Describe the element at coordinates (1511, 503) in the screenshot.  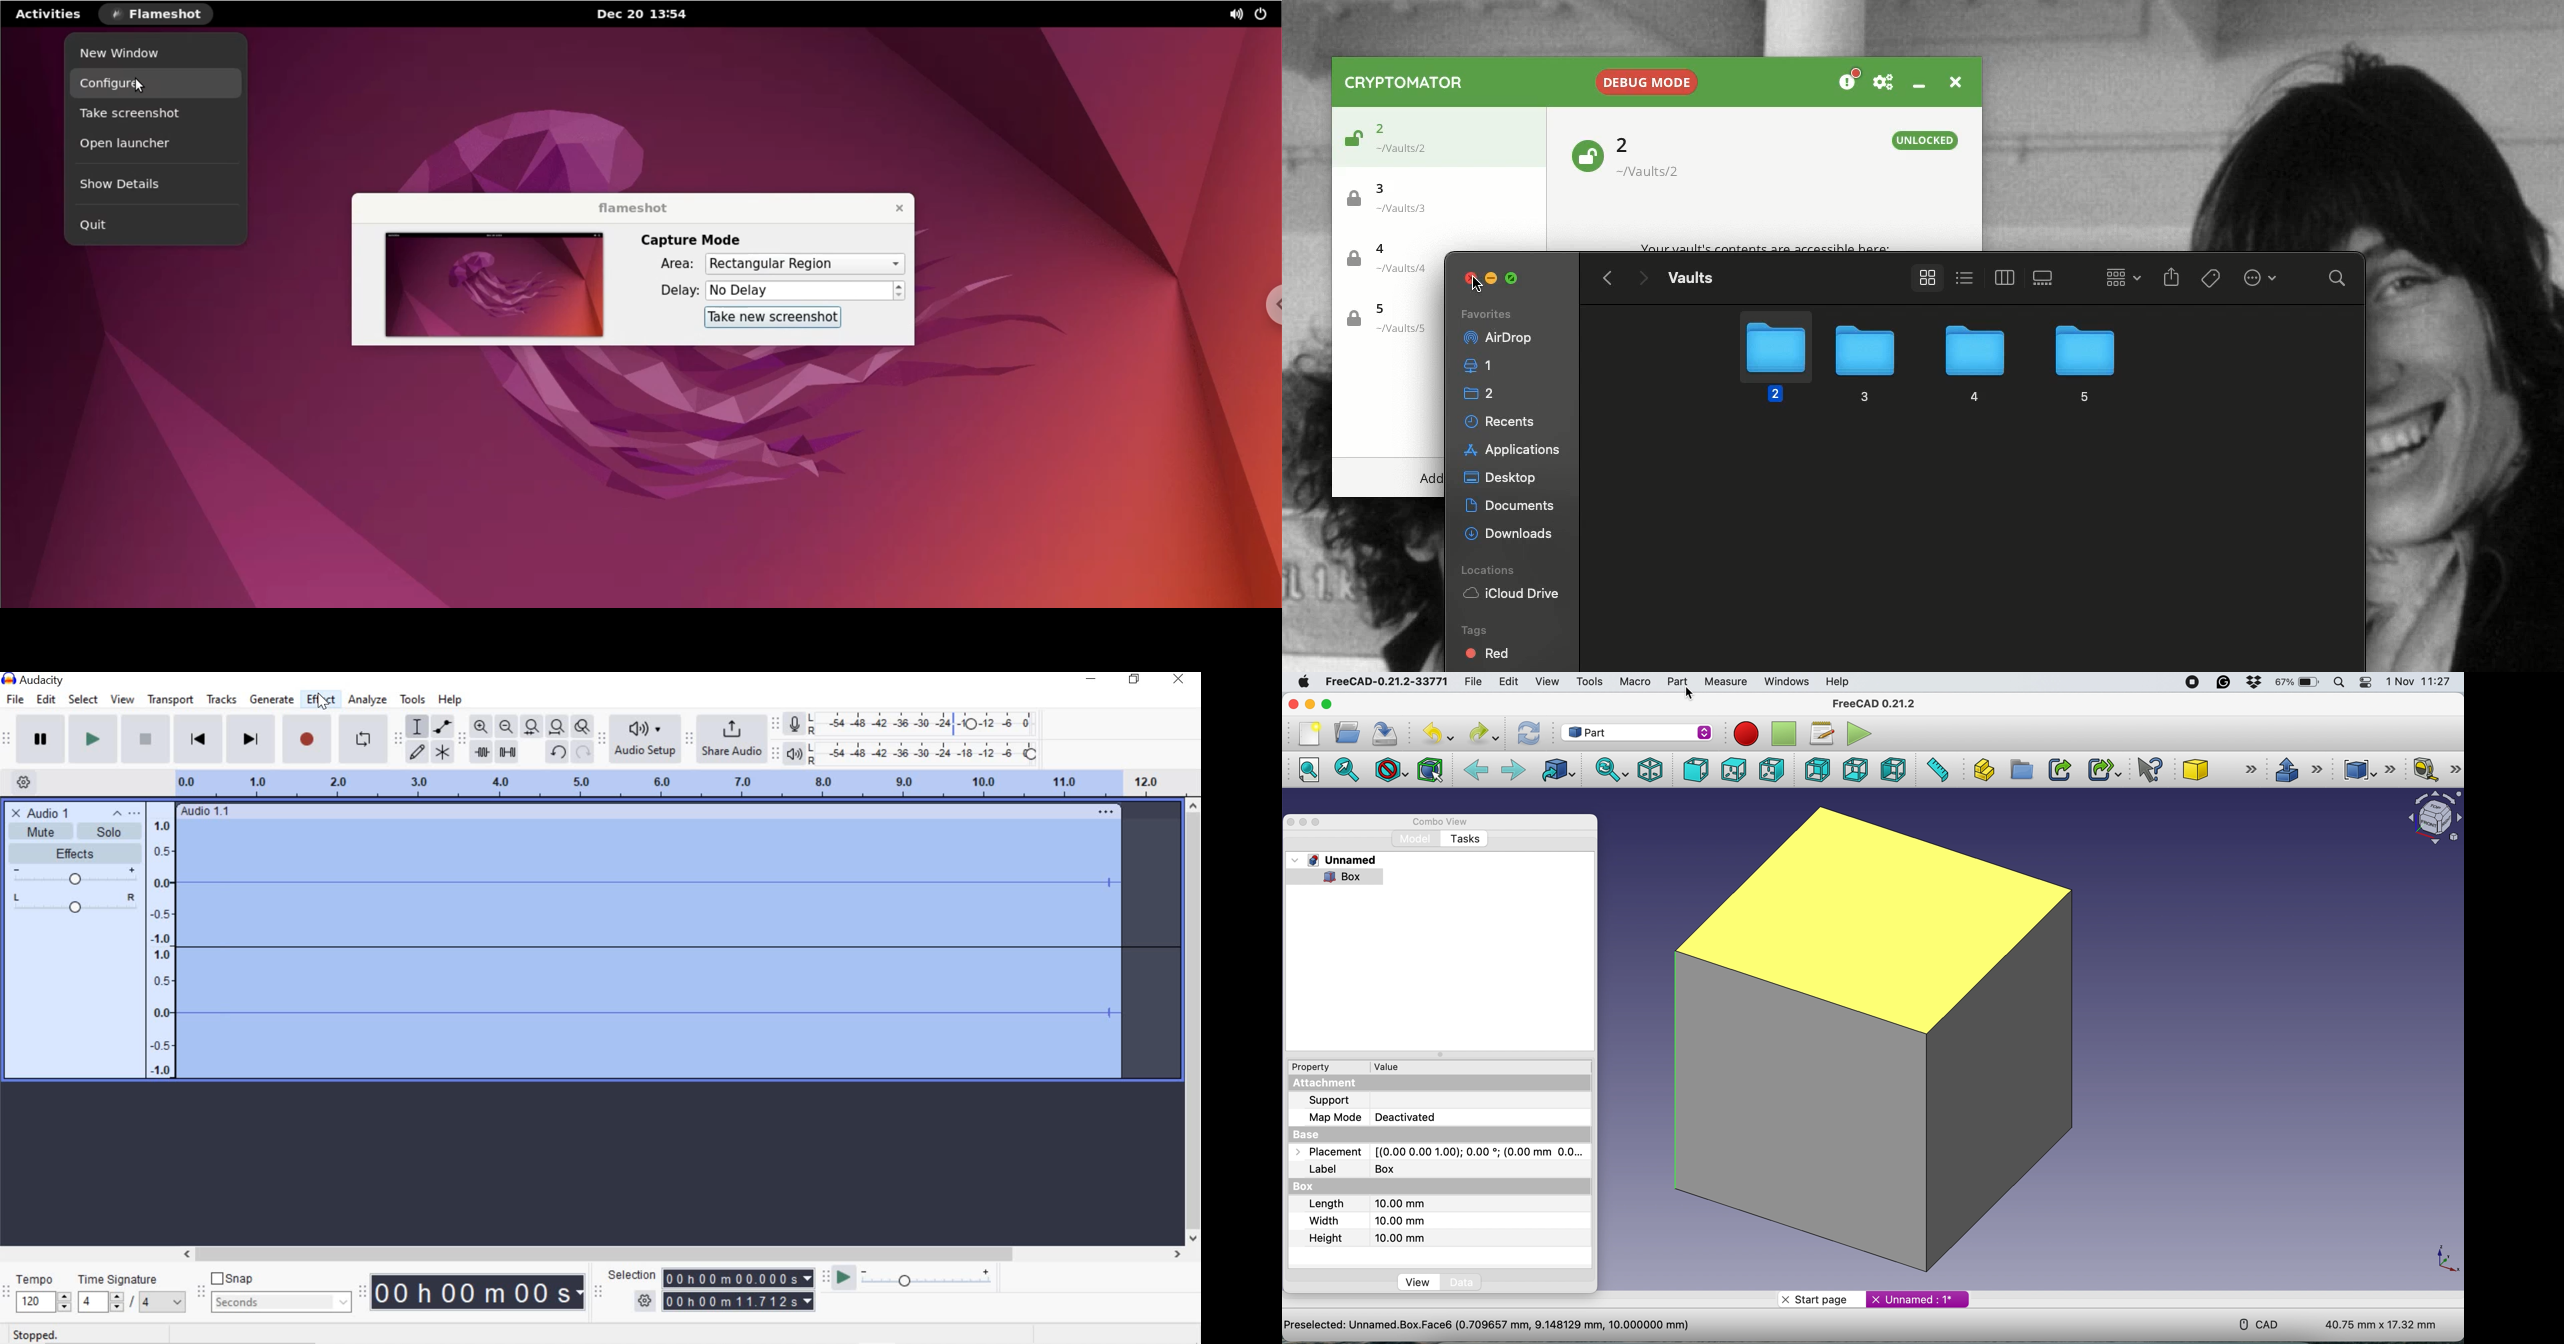
I see `Downloads` at that location.